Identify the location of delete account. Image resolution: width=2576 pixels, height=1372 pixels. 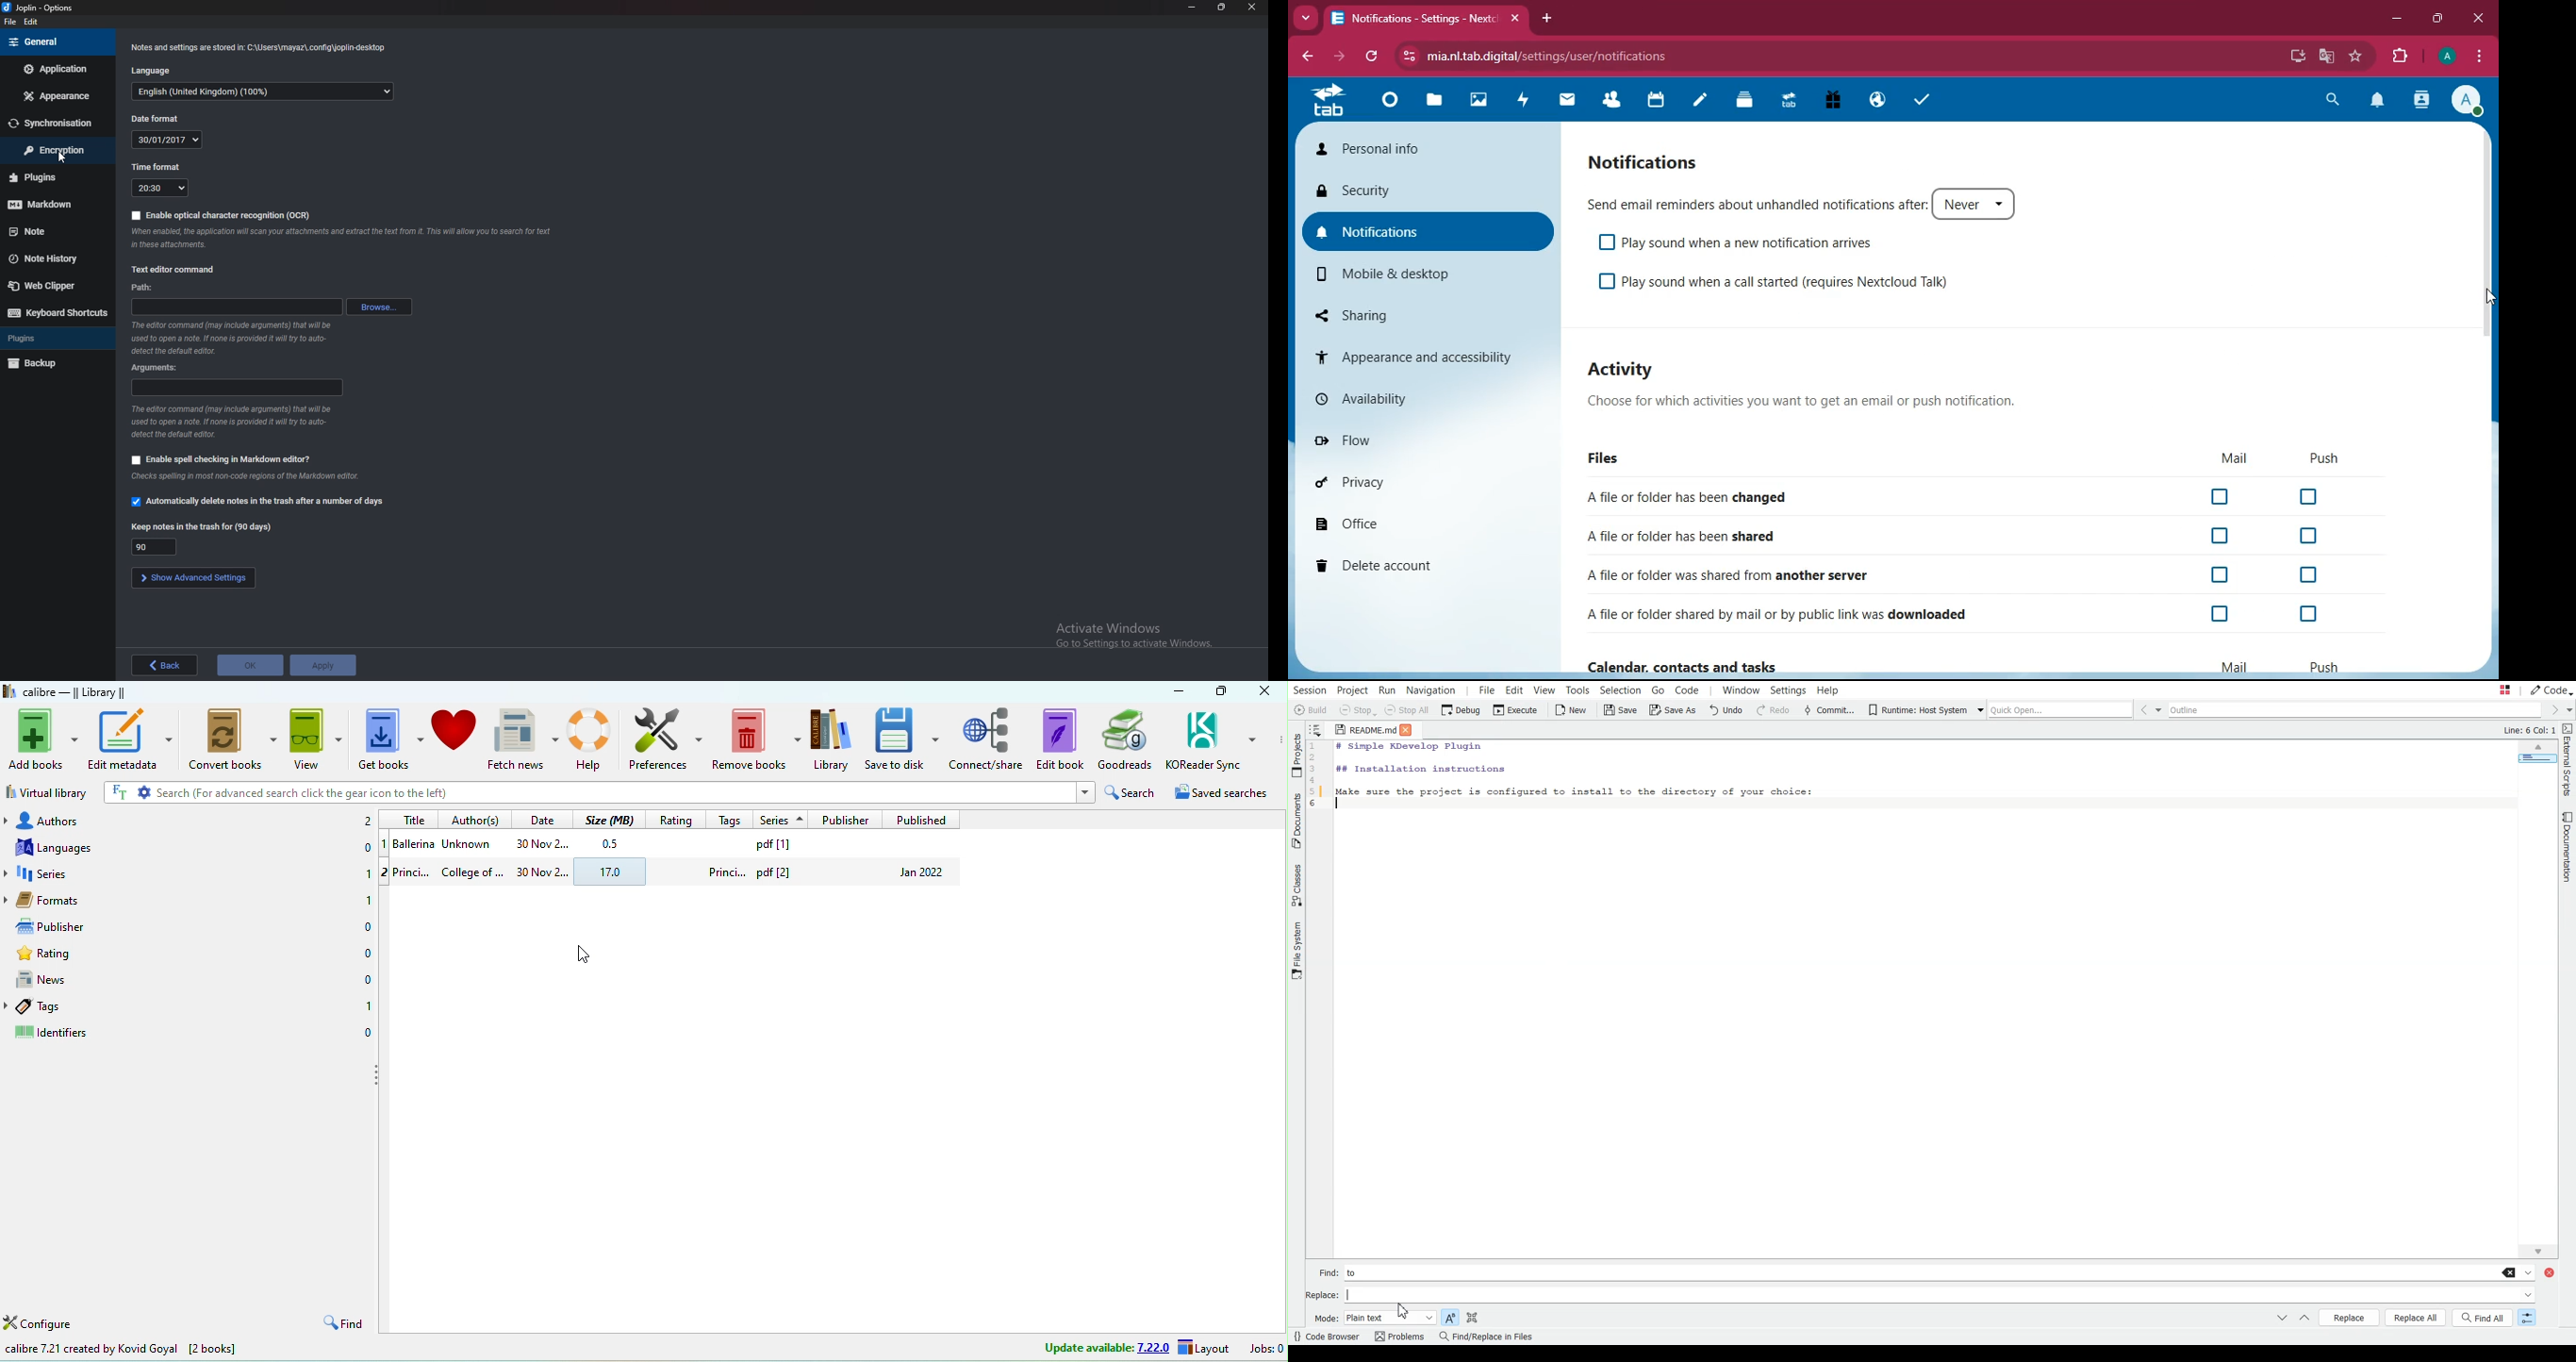
(1424, 568).